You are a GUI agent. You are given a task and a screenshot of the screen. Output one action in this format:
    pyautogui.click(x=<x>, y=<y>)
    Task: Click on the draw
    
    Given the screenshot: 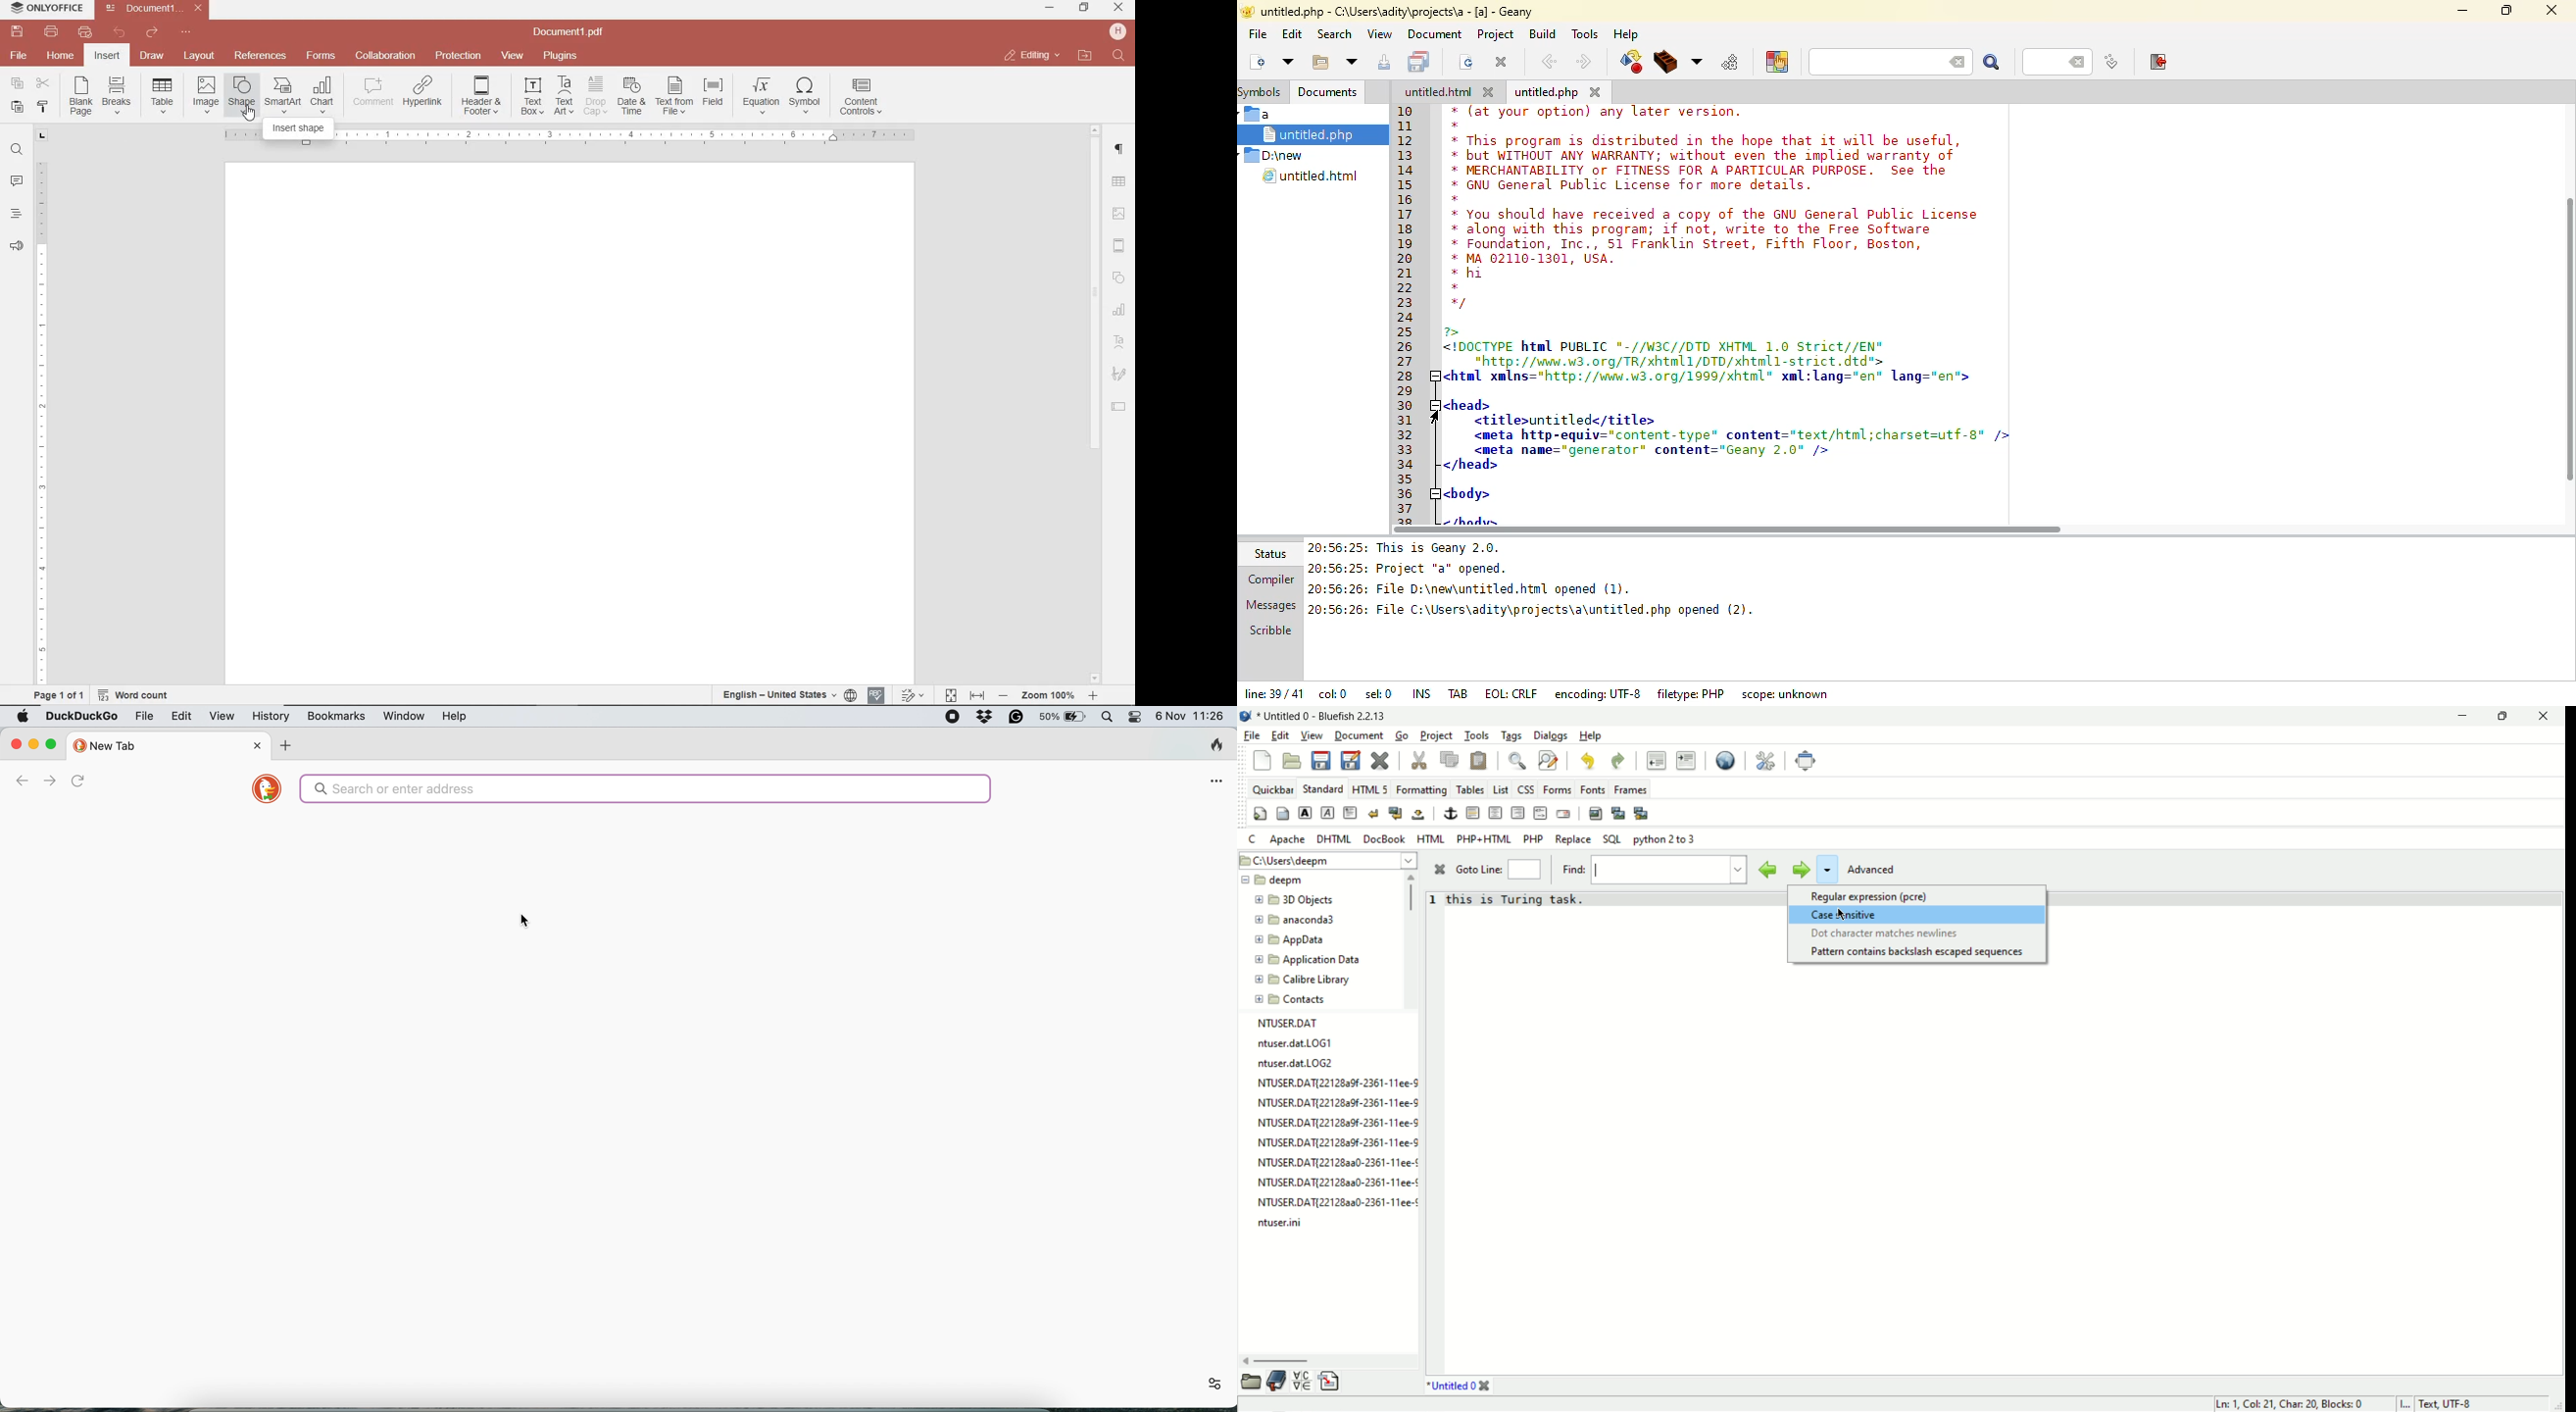 What is the action you would take?
    pyautogui.click(x=153, y=55)
    